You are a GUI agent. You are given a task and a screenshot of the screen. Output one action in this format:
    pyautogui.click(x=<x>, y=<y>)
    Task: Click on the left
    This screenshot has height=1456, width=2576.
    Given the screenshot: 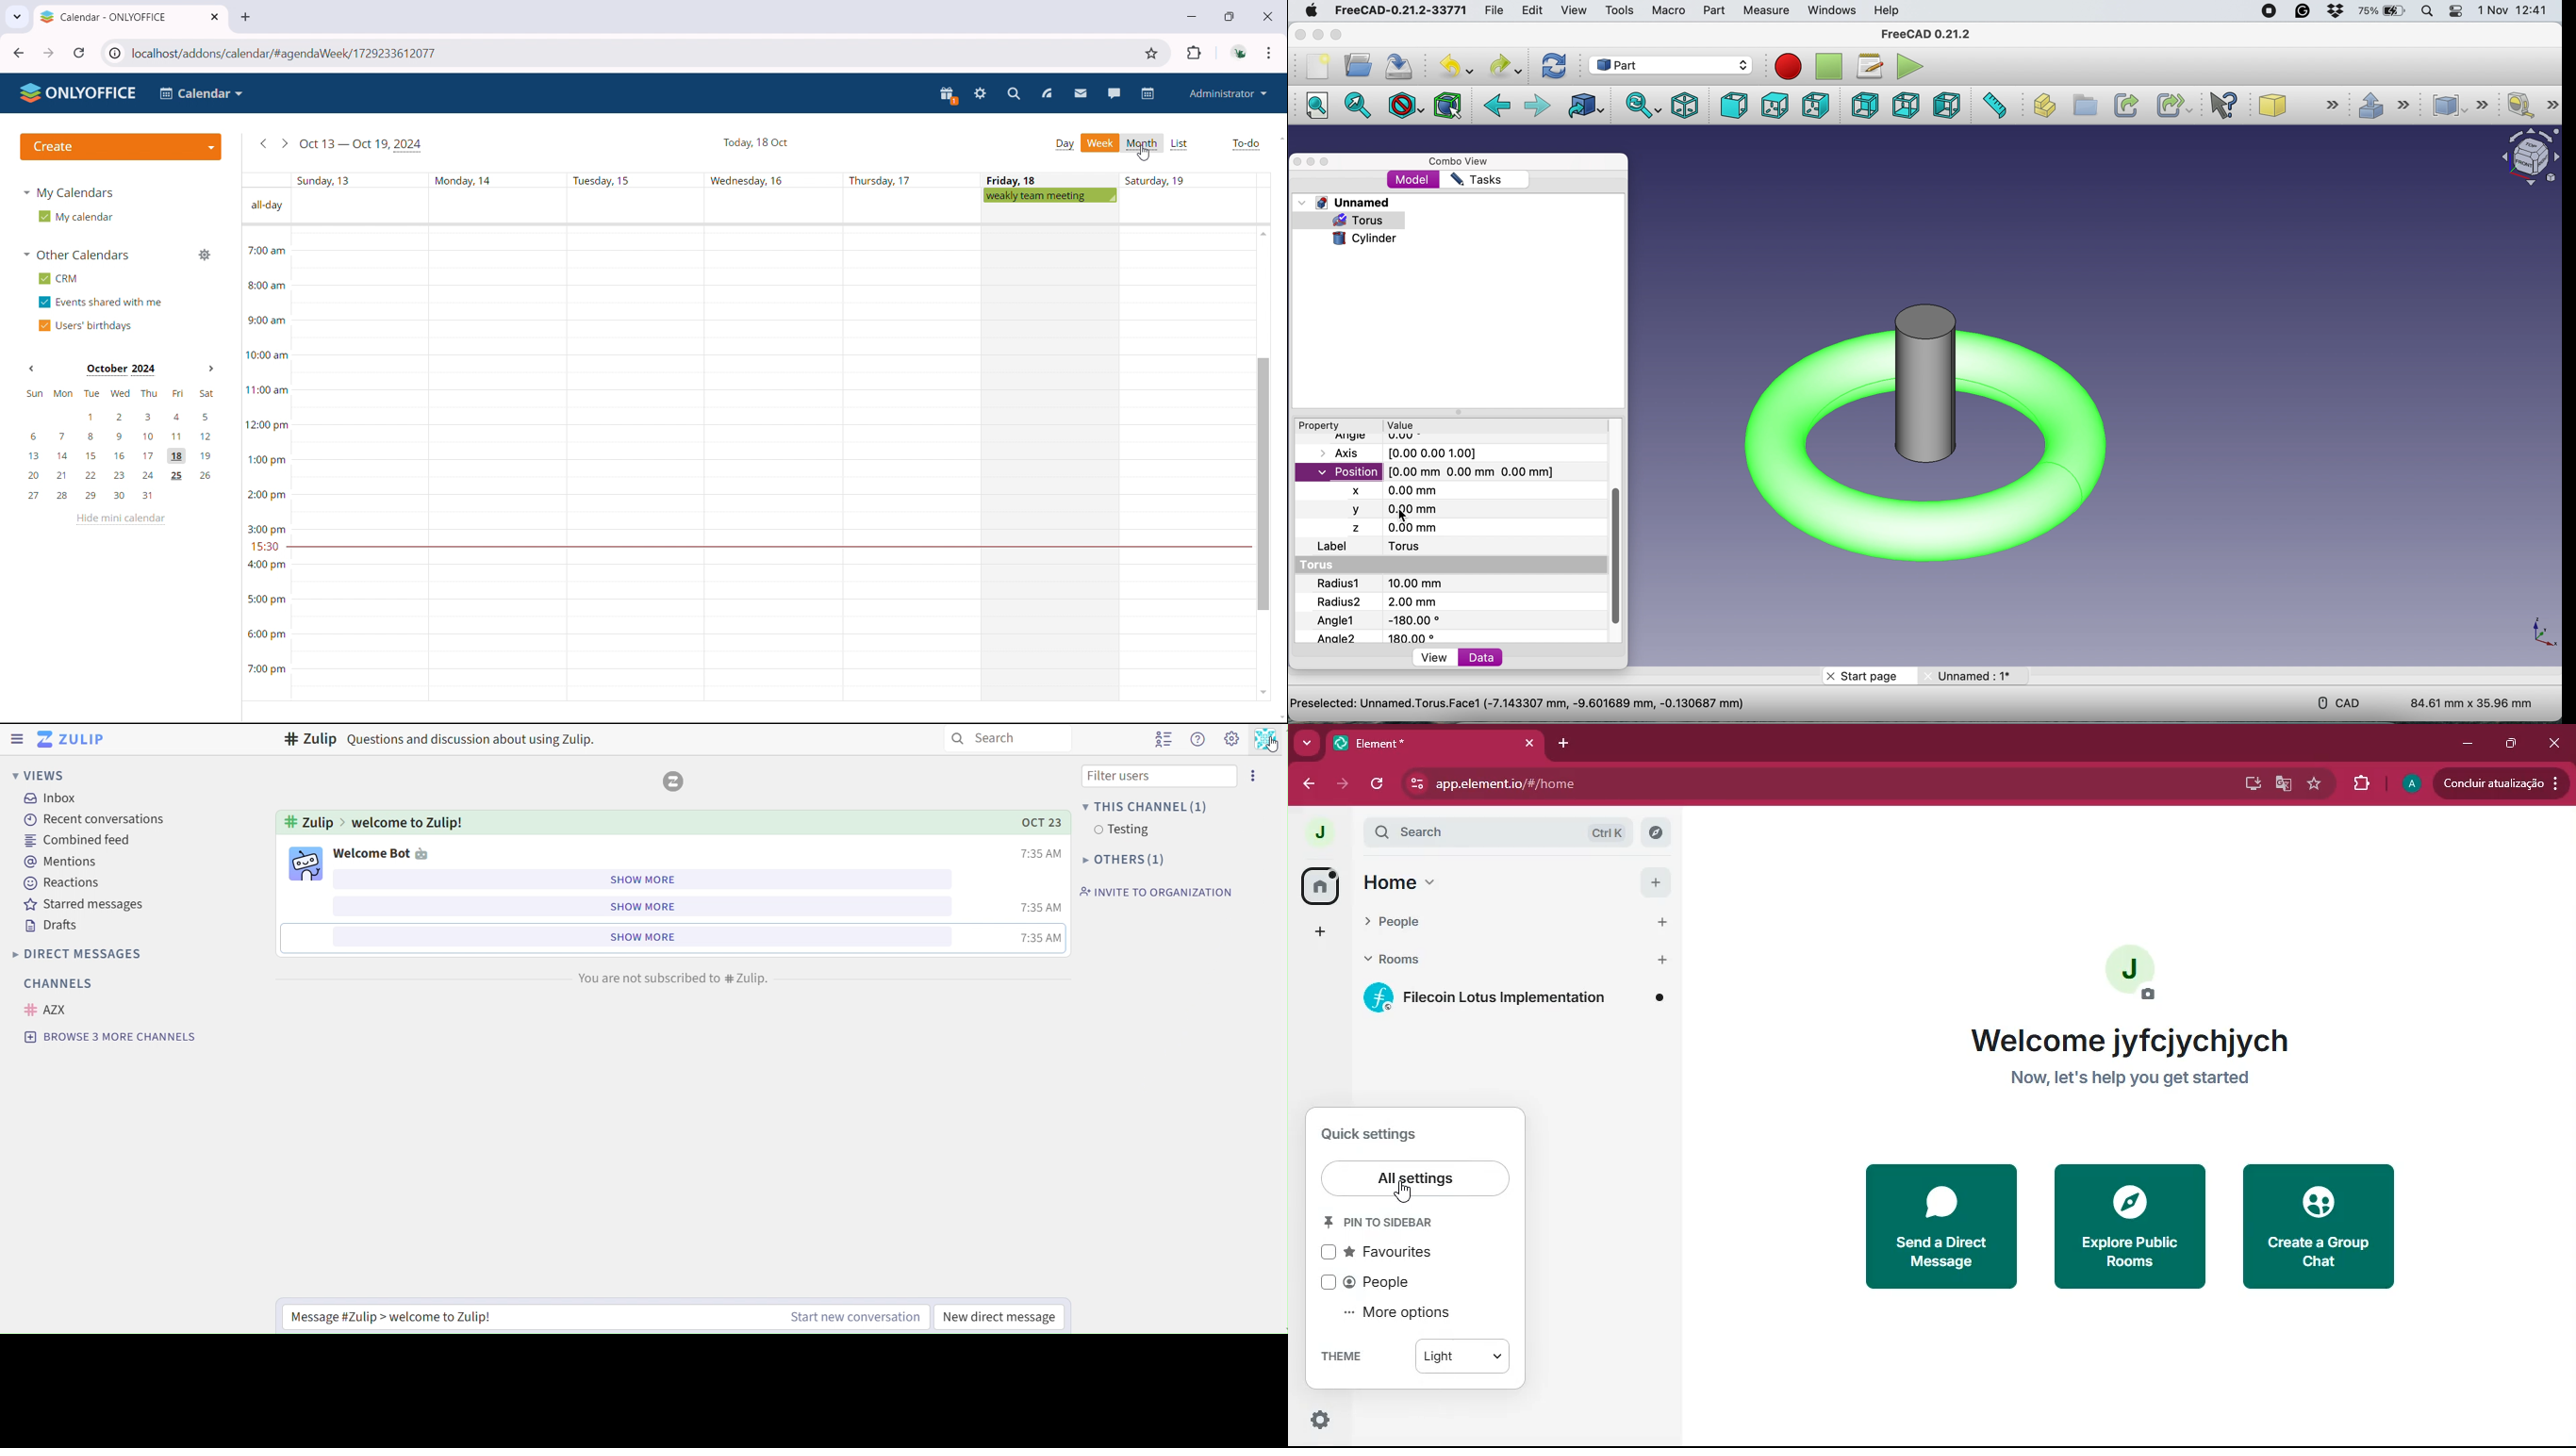 What is the action you would take?
    pyautogui.click(x=1945, y=107)
    